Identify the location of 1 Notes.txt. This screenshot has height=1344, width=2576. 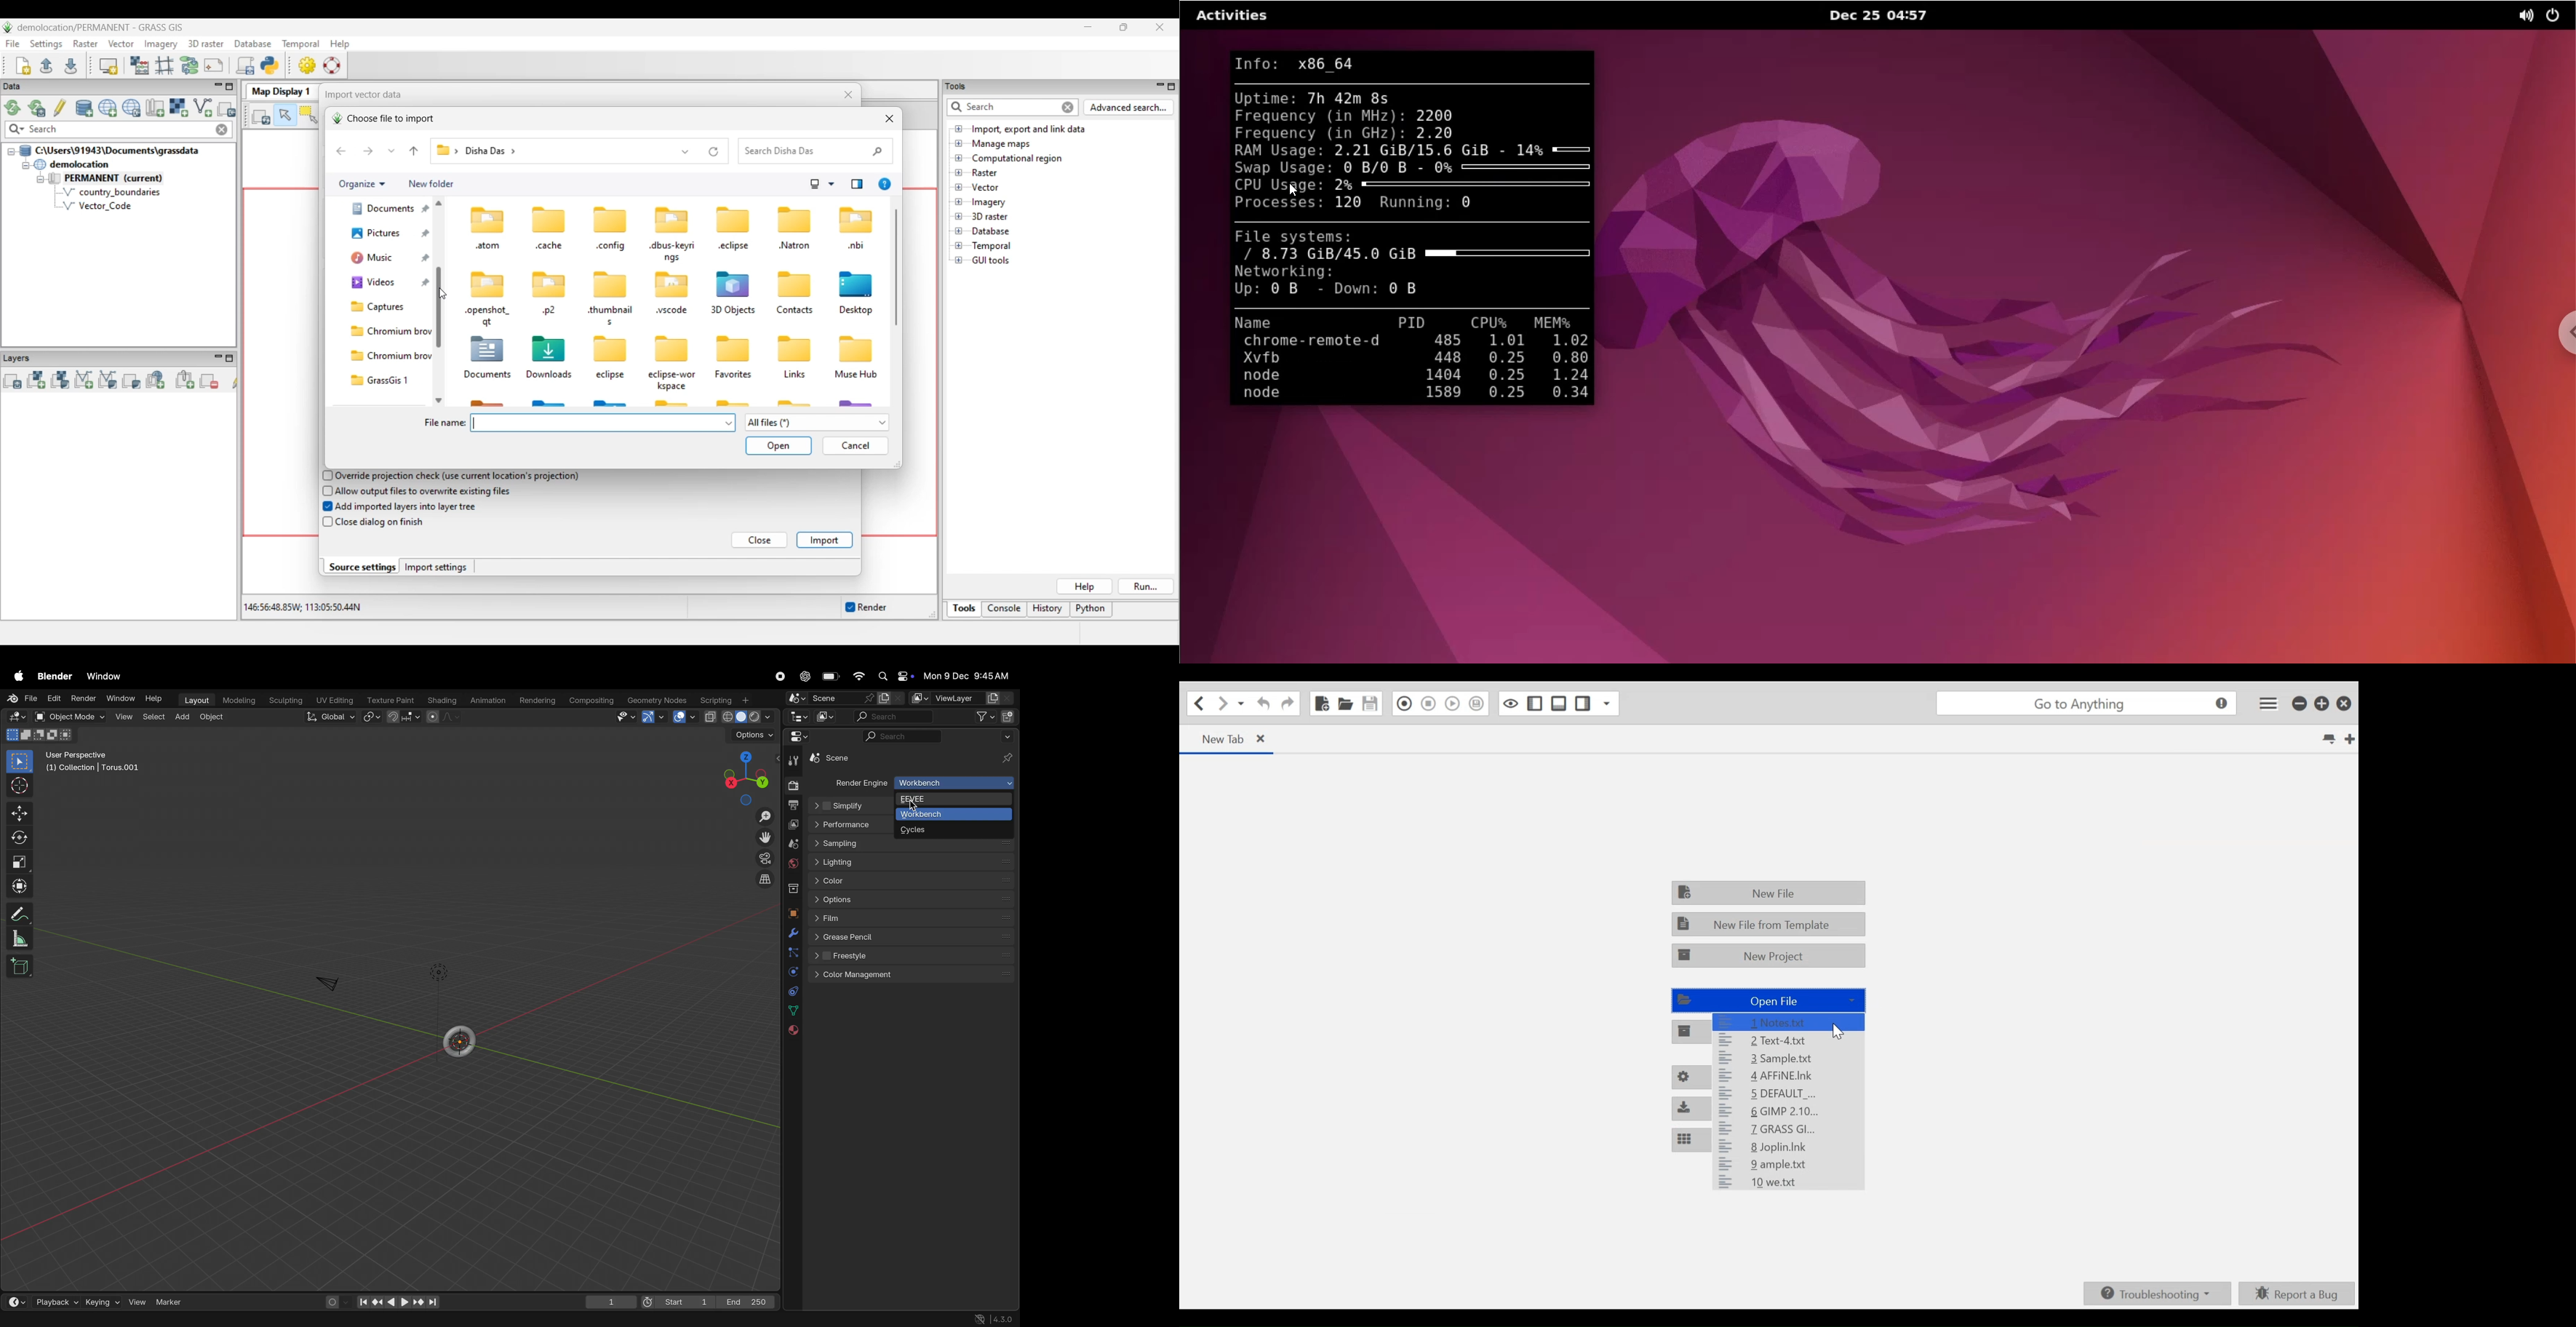
(1788, 1022).